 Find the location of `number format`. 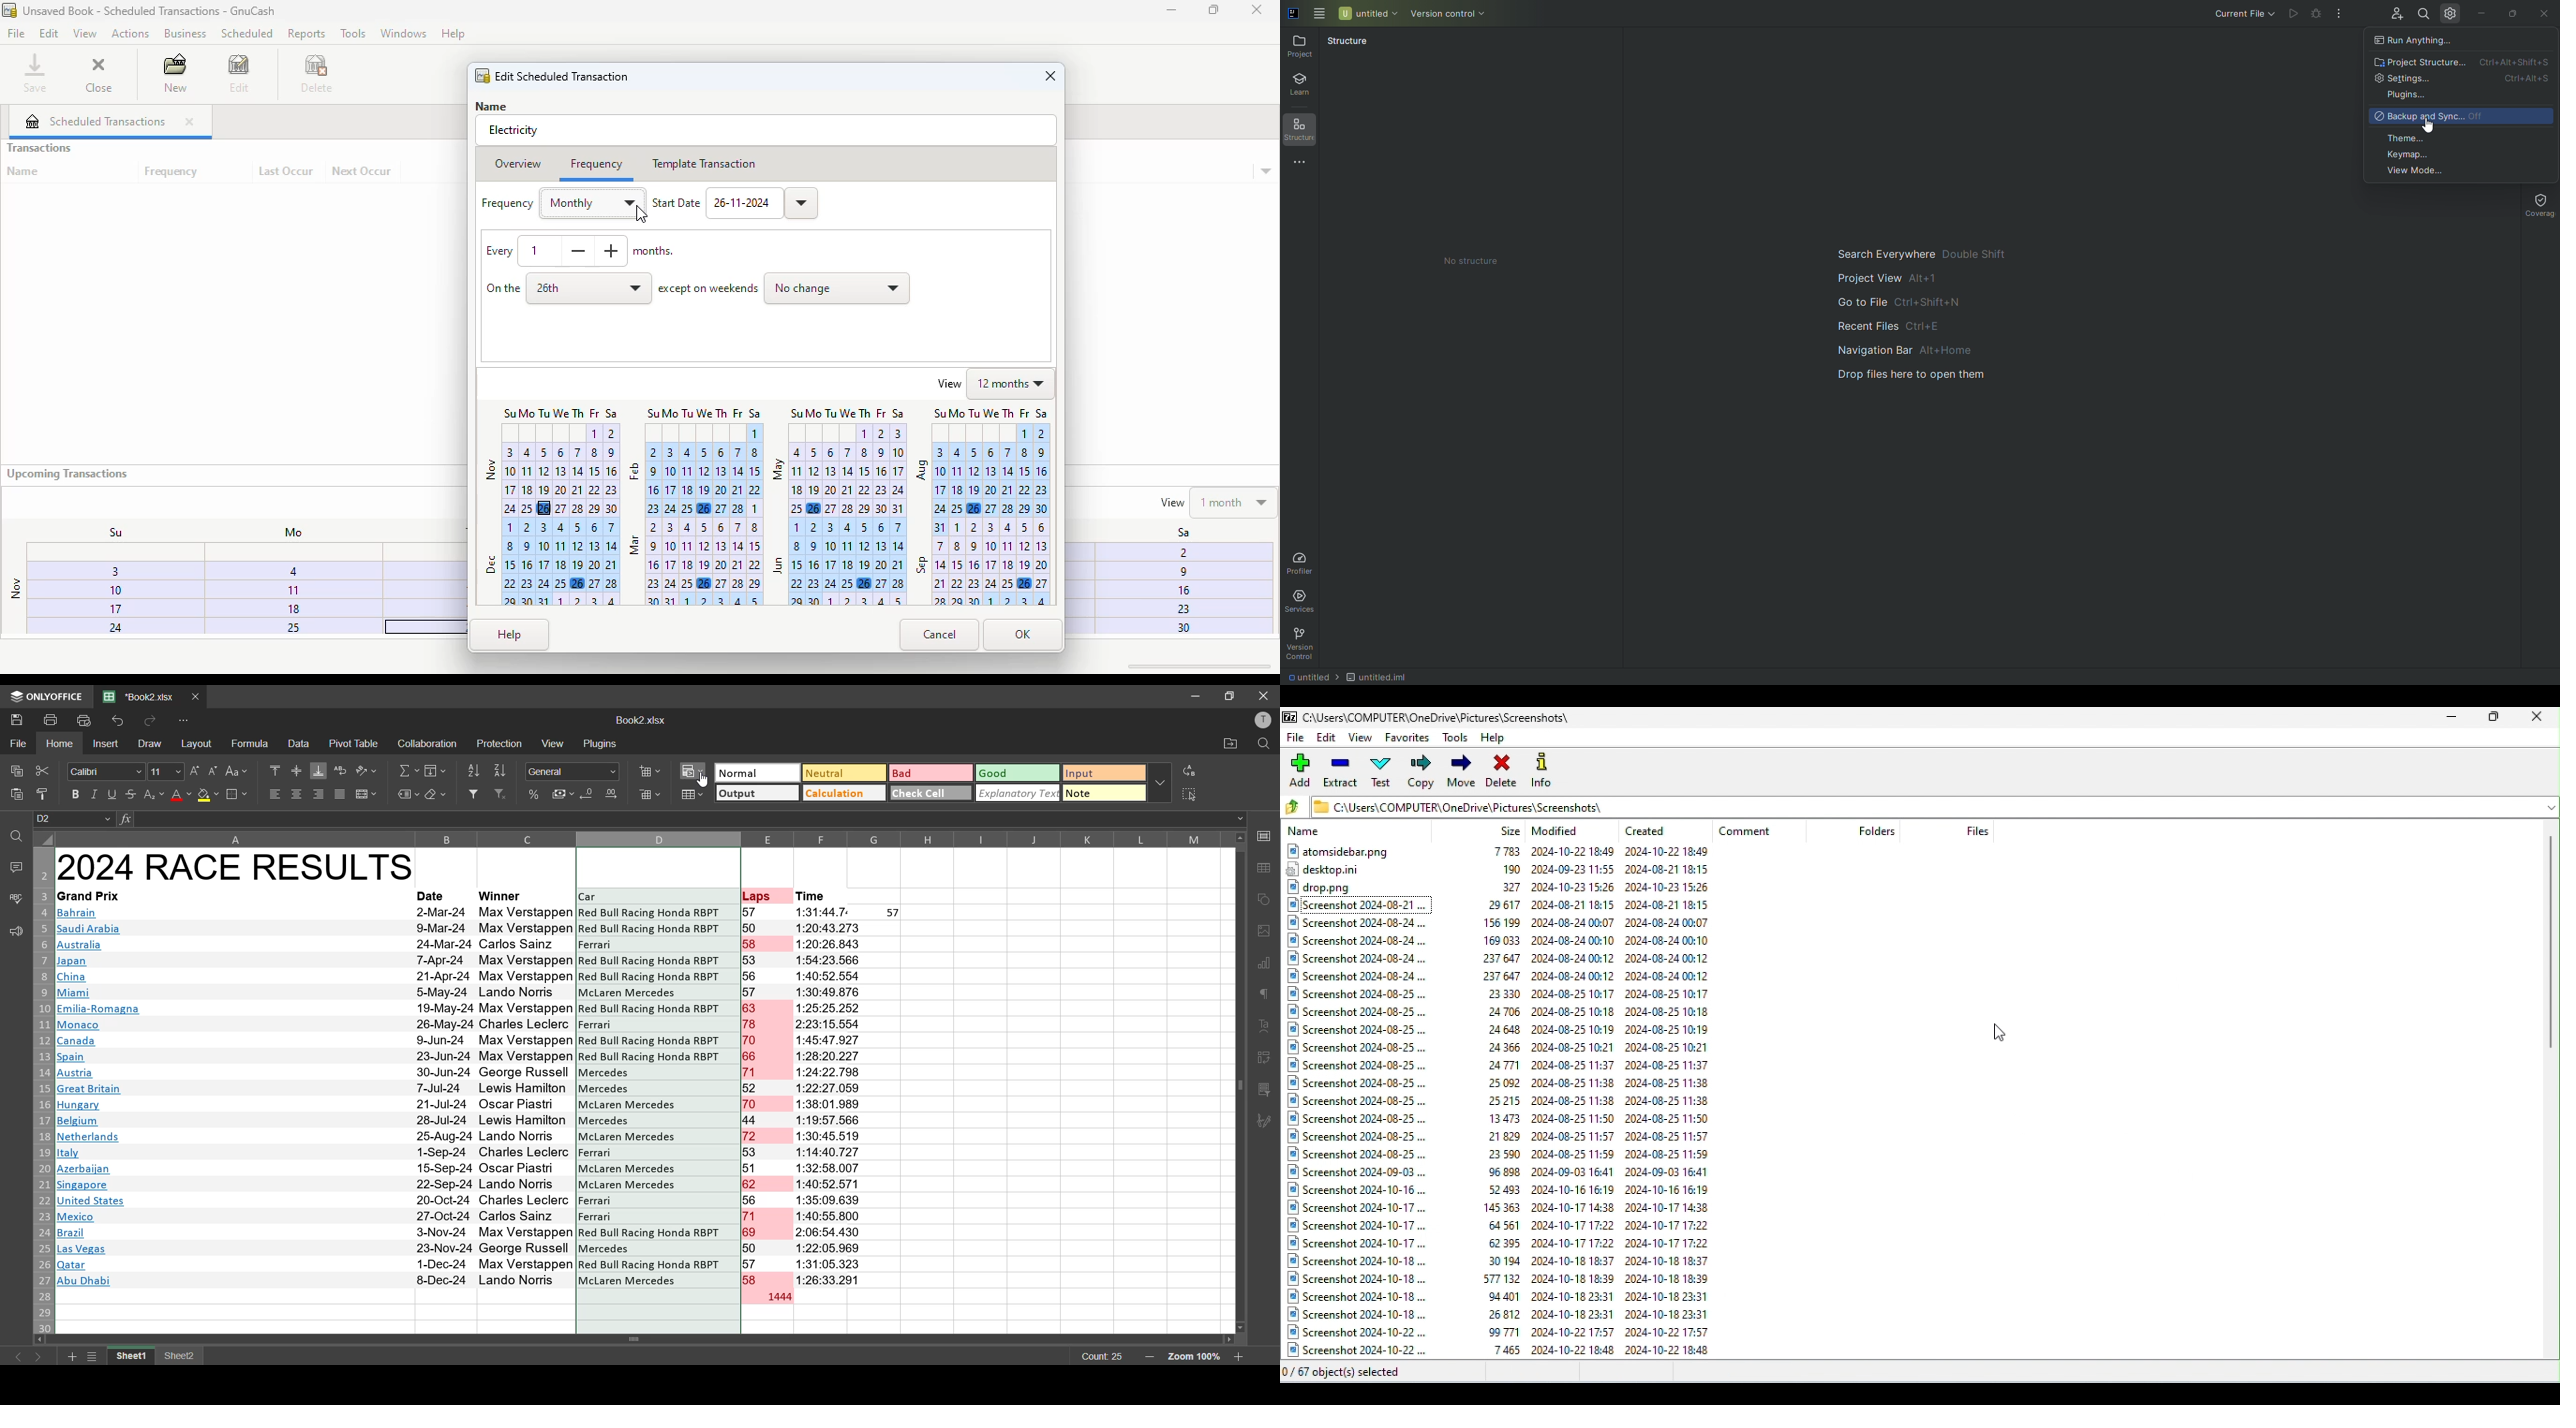

number format is located at coordinates (577, 771).